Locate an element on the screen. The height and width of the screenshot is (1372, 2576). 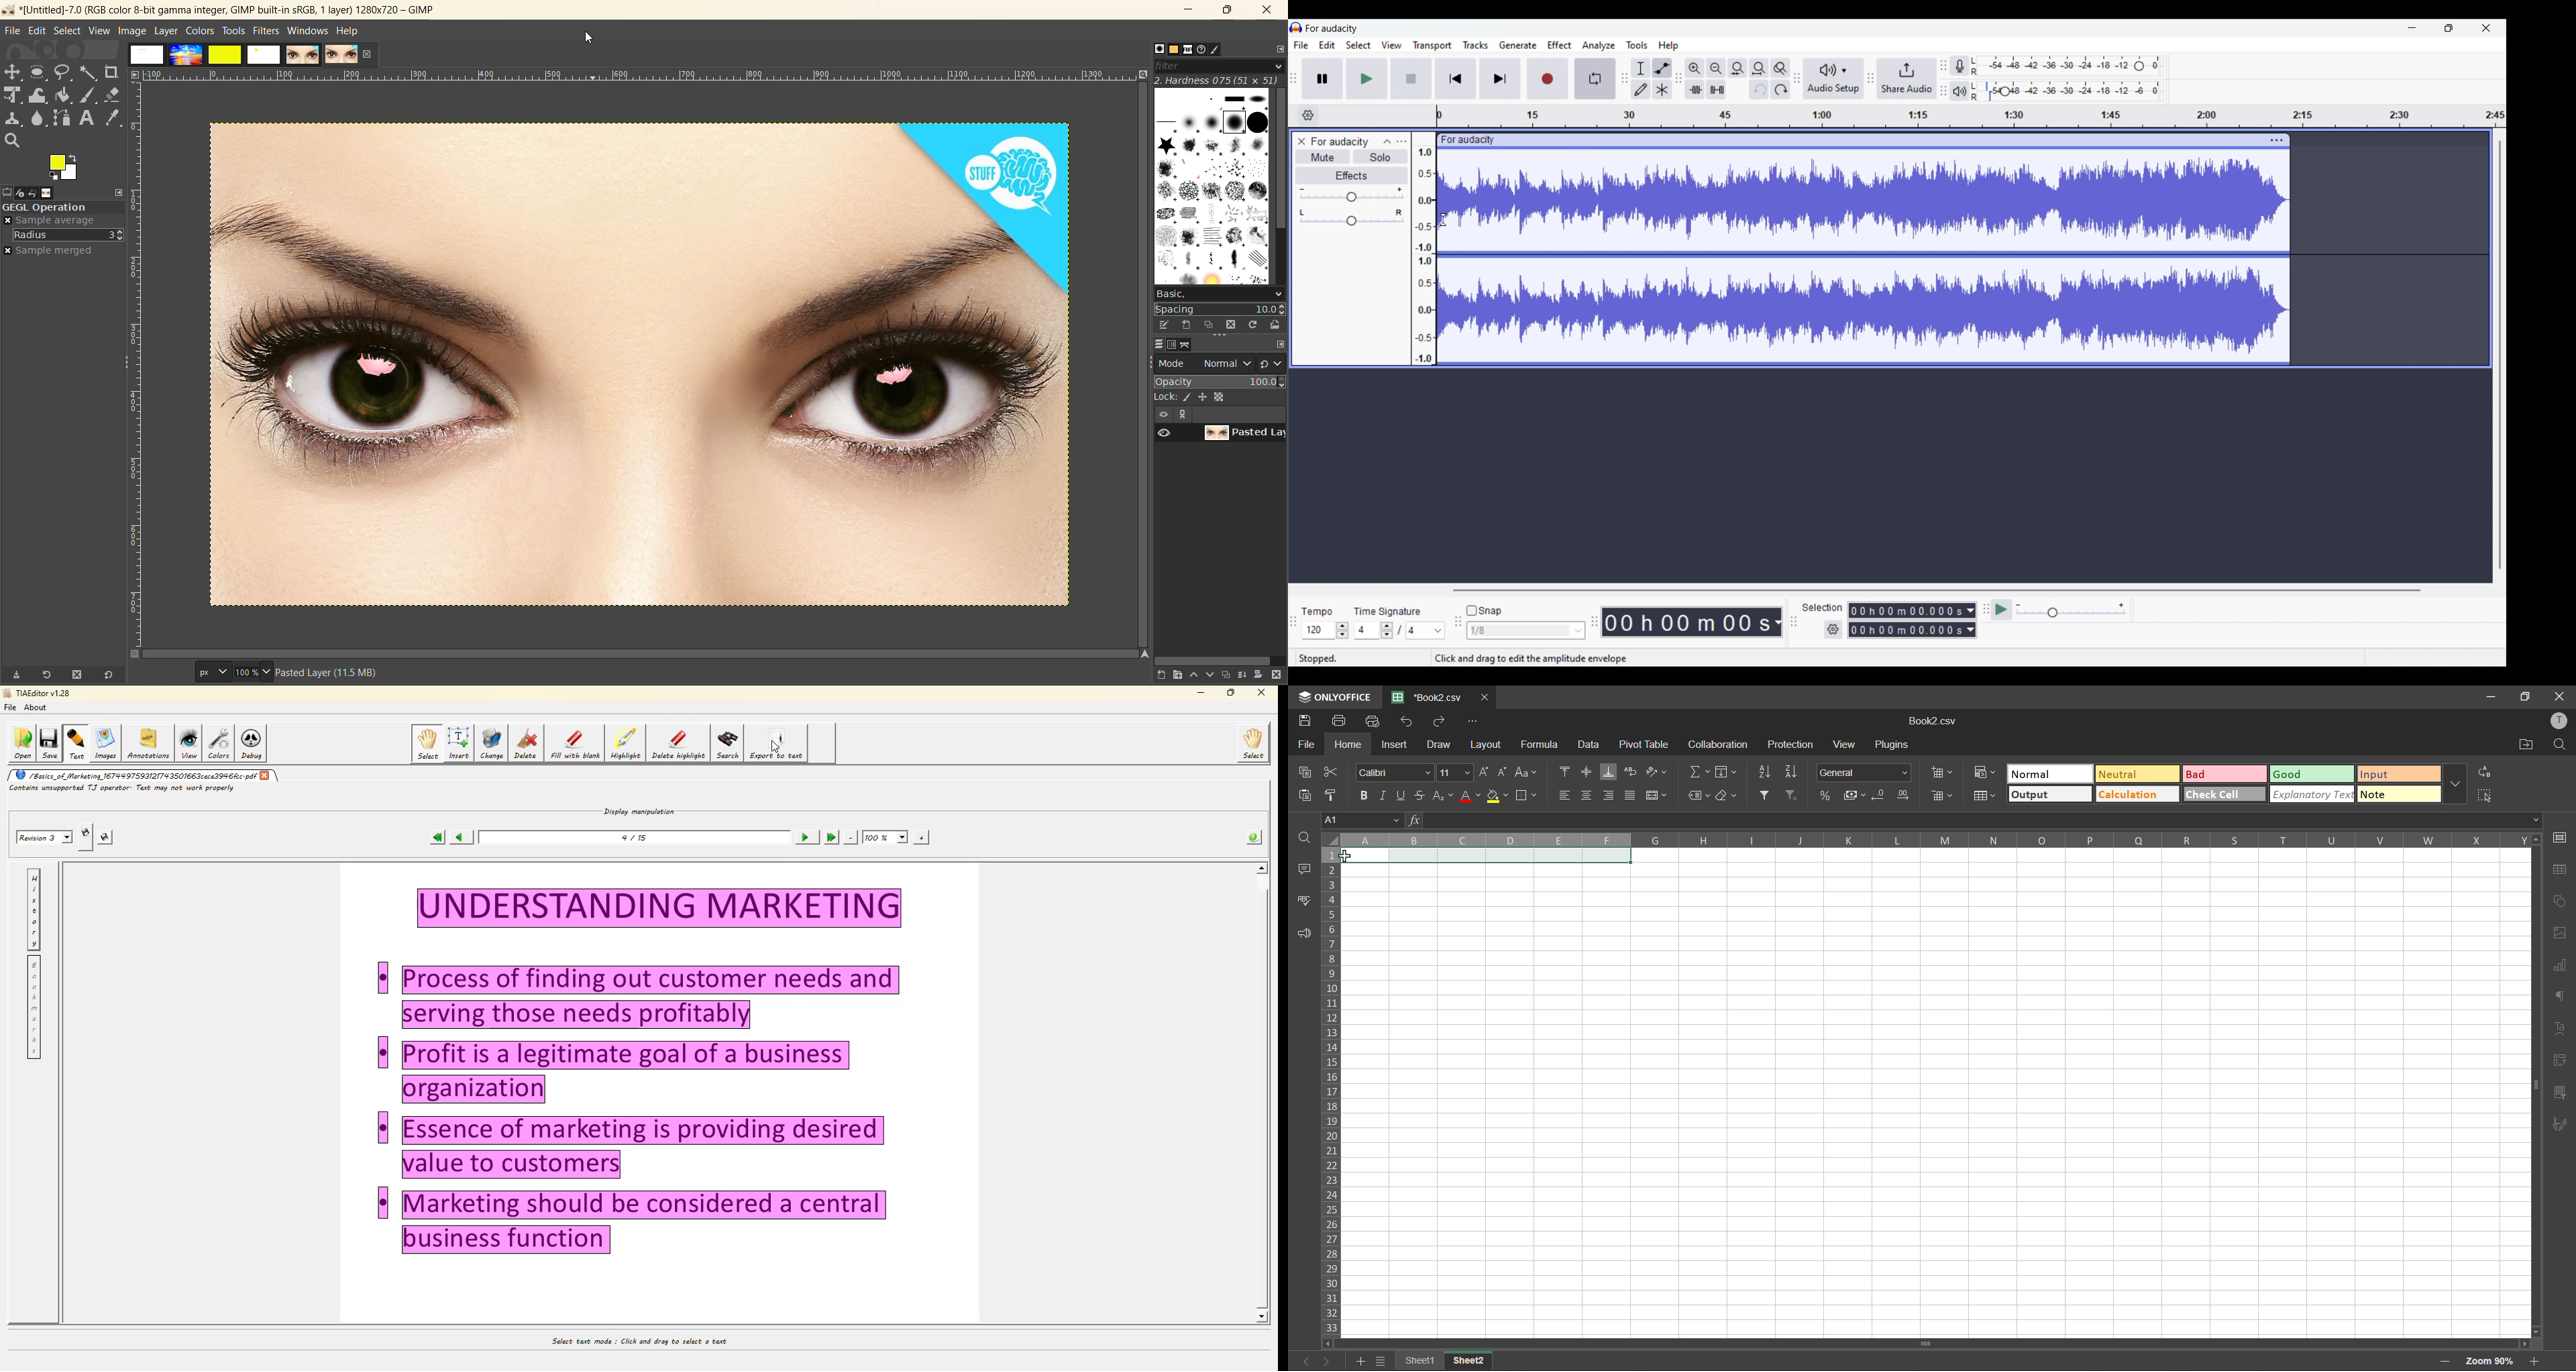
delete tool preset is located at coordinates (78, 675).